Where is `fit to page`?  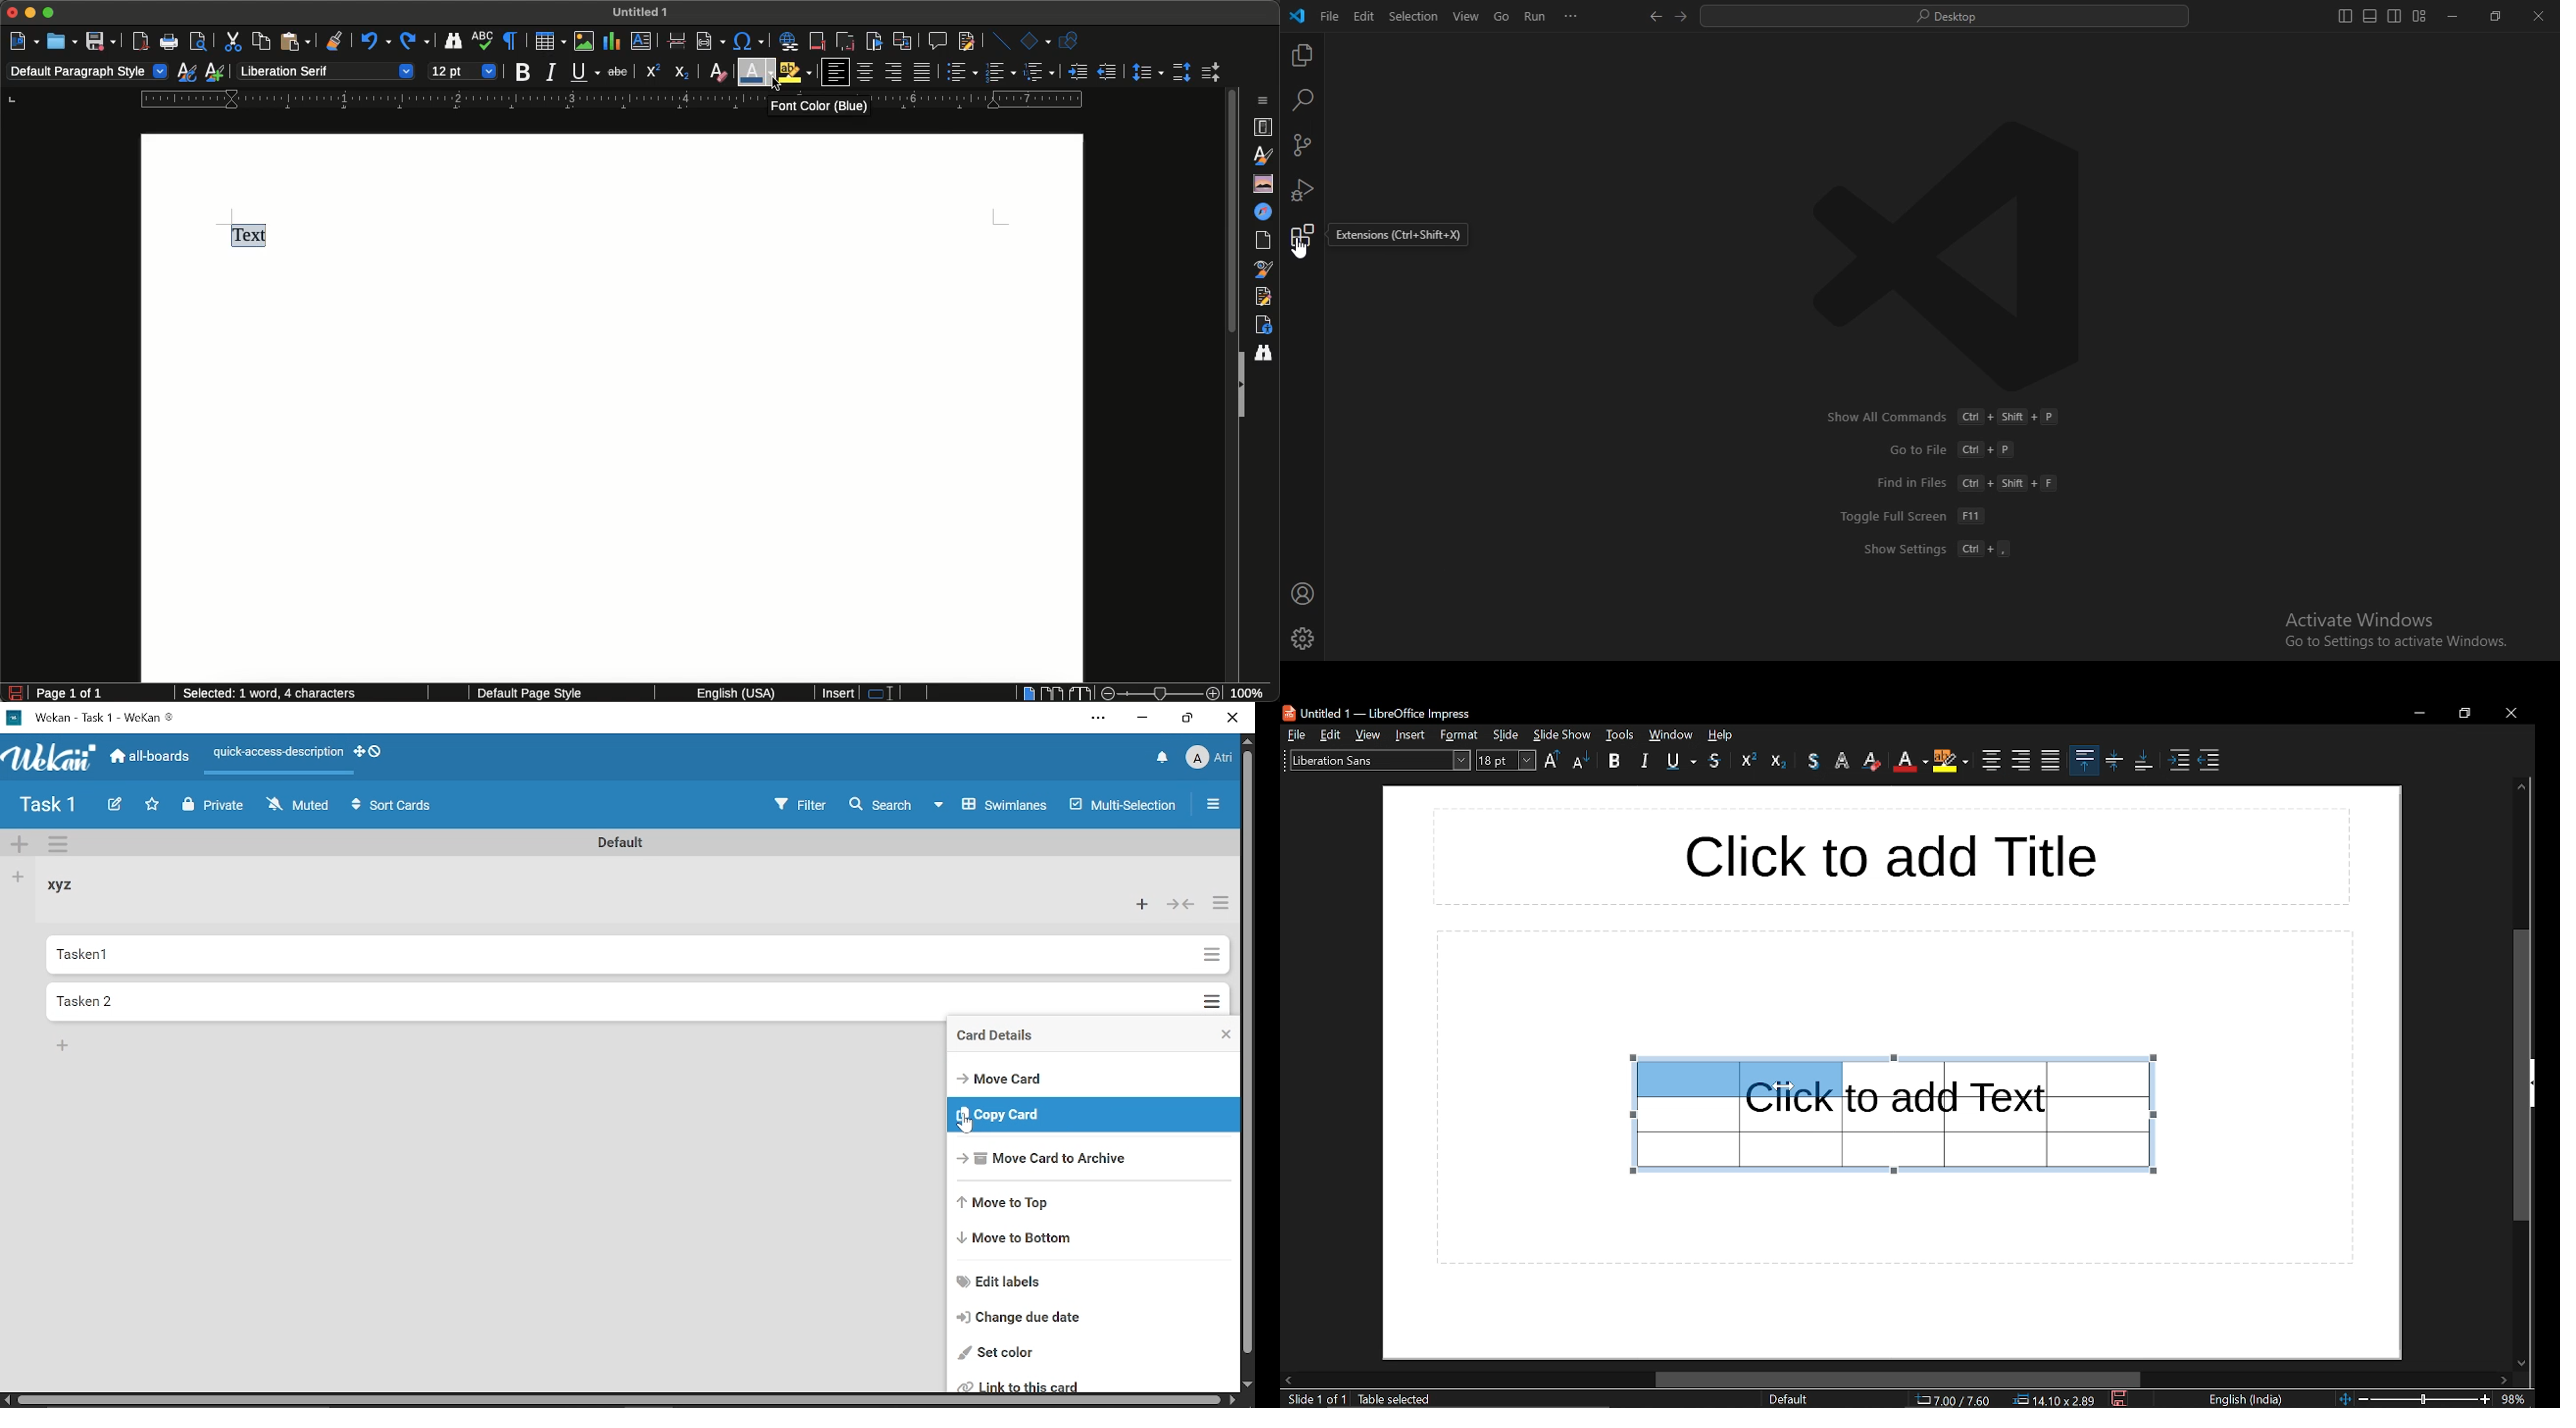 fit to page is located at coordinates (2344, 1398).